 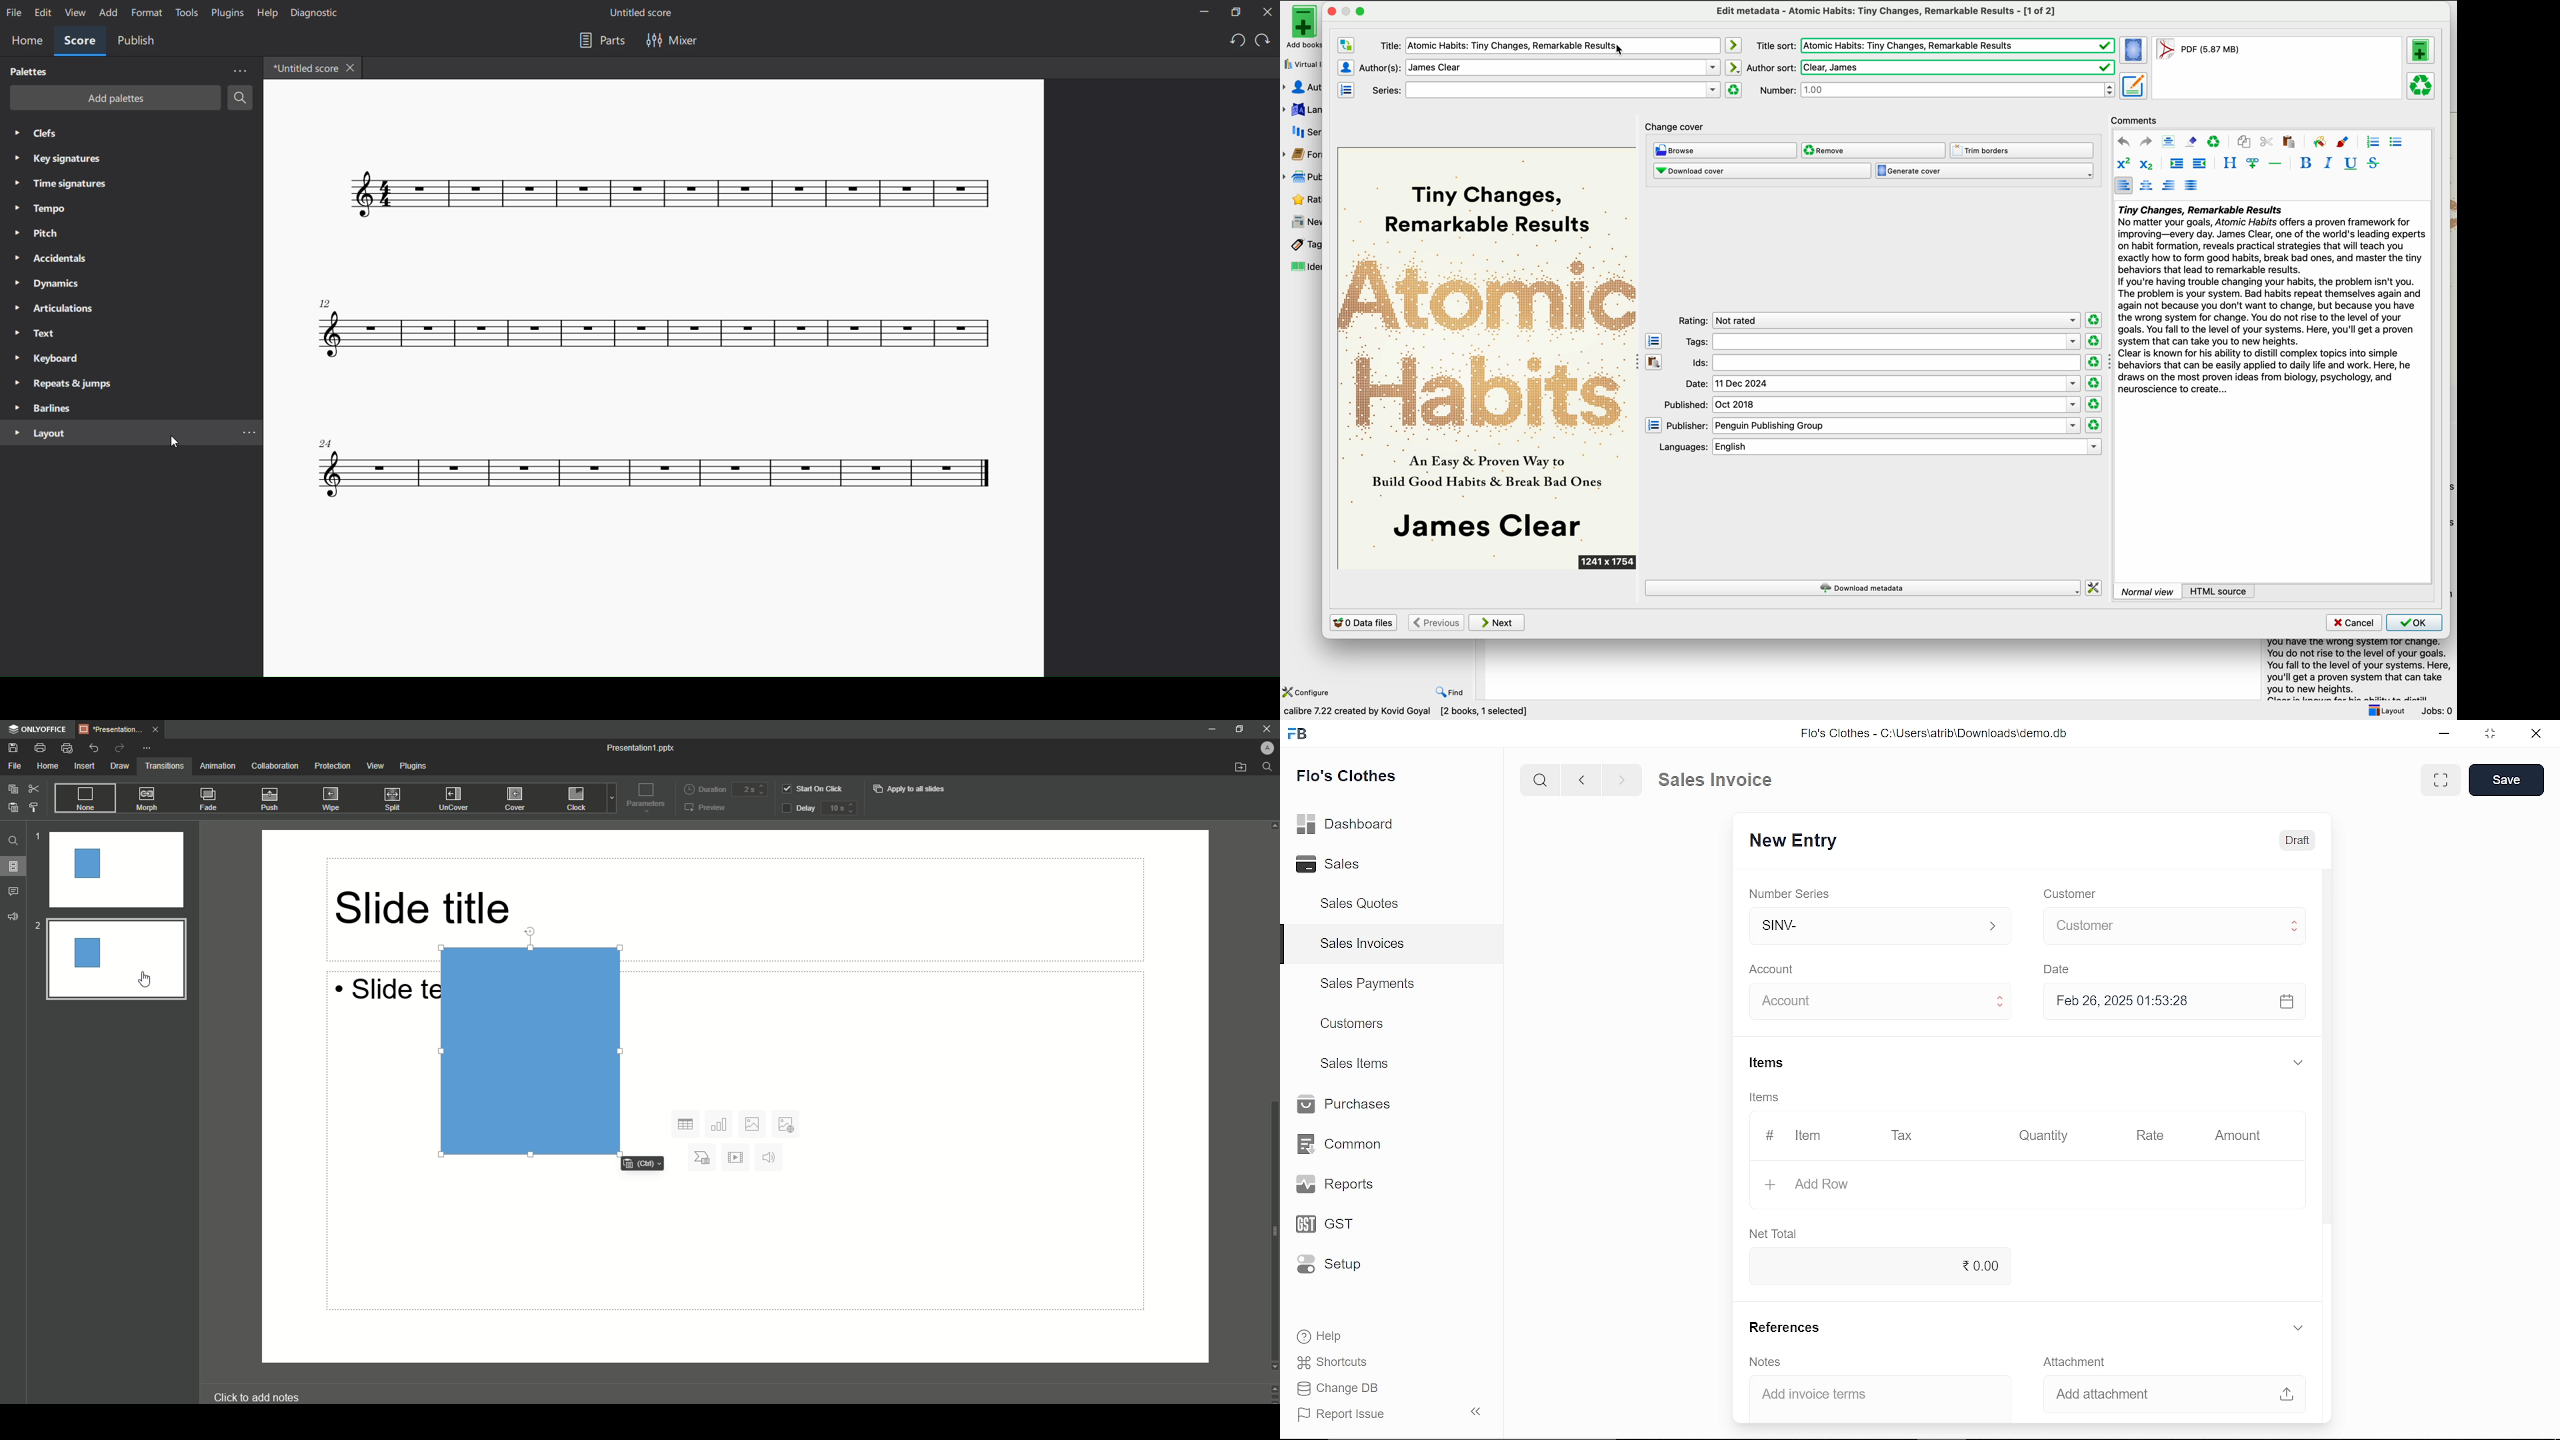 What do you see at coordinates (1488, 359) in the screenshot?
I see `cover book` at bounding box center [1488, 359].